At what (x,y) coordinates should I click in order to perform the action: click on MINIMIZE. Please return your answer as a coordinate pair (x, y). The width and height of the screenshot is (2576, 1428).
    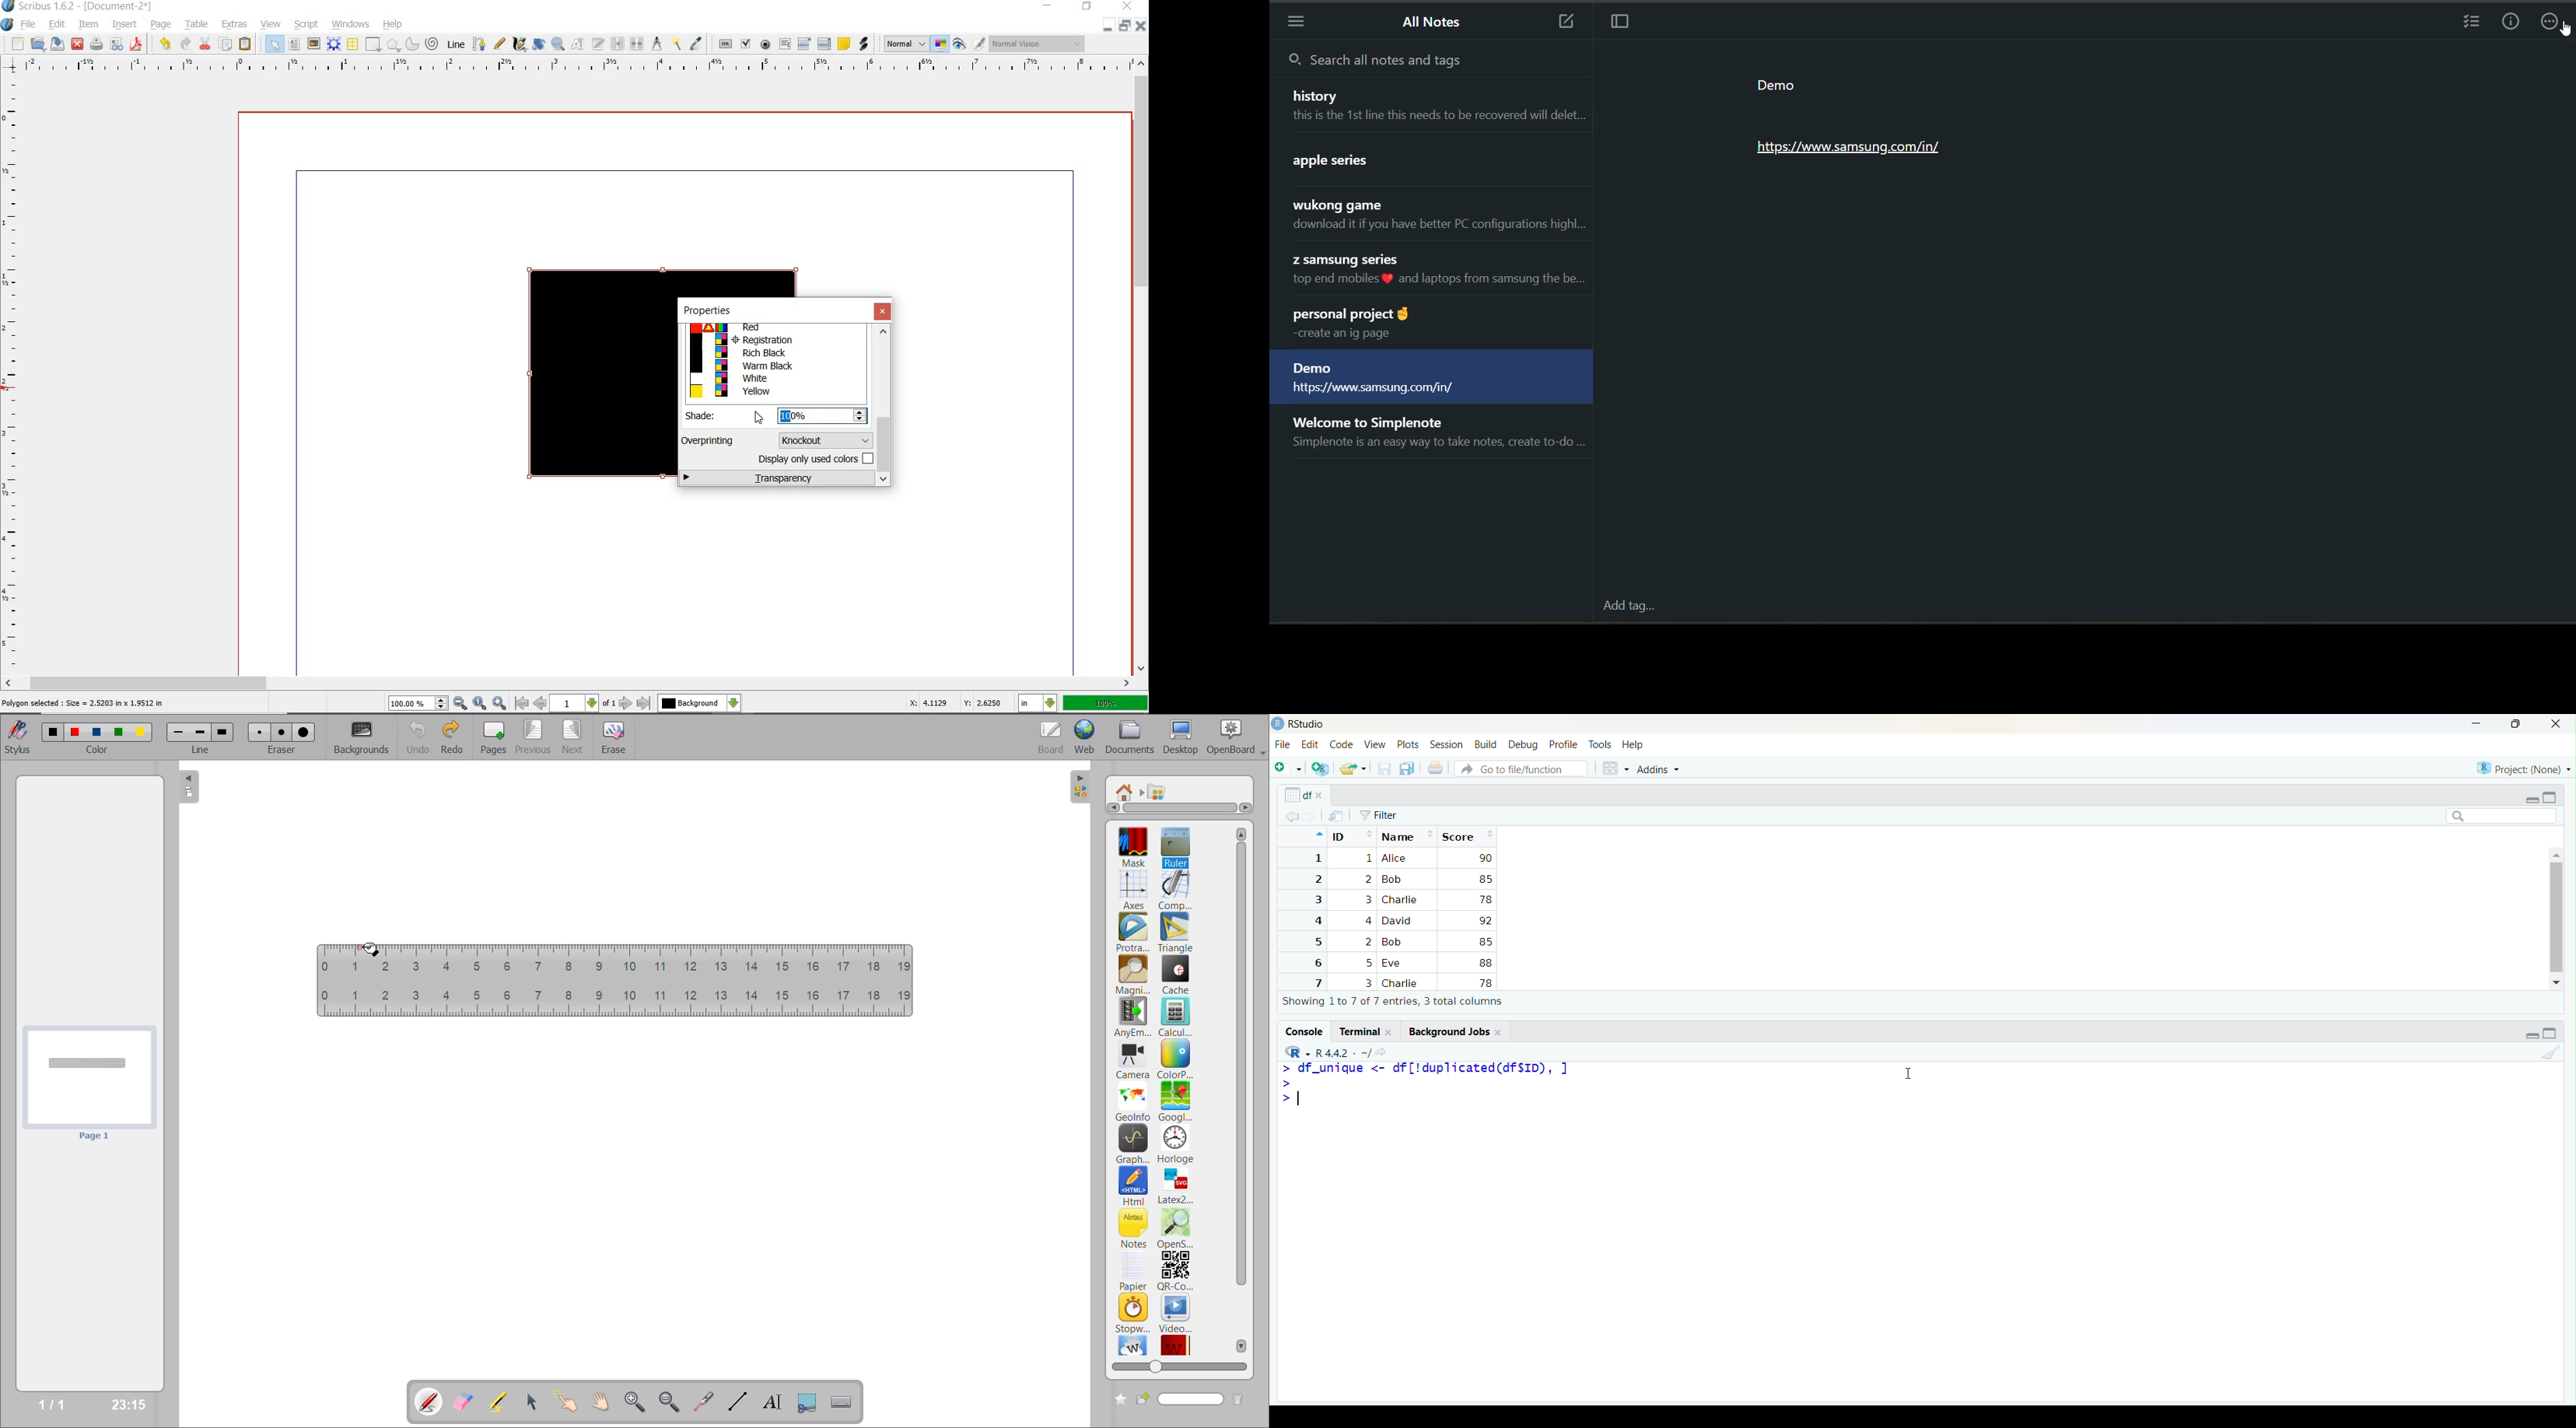
    Looking at the image, I should click on (1106, 29).